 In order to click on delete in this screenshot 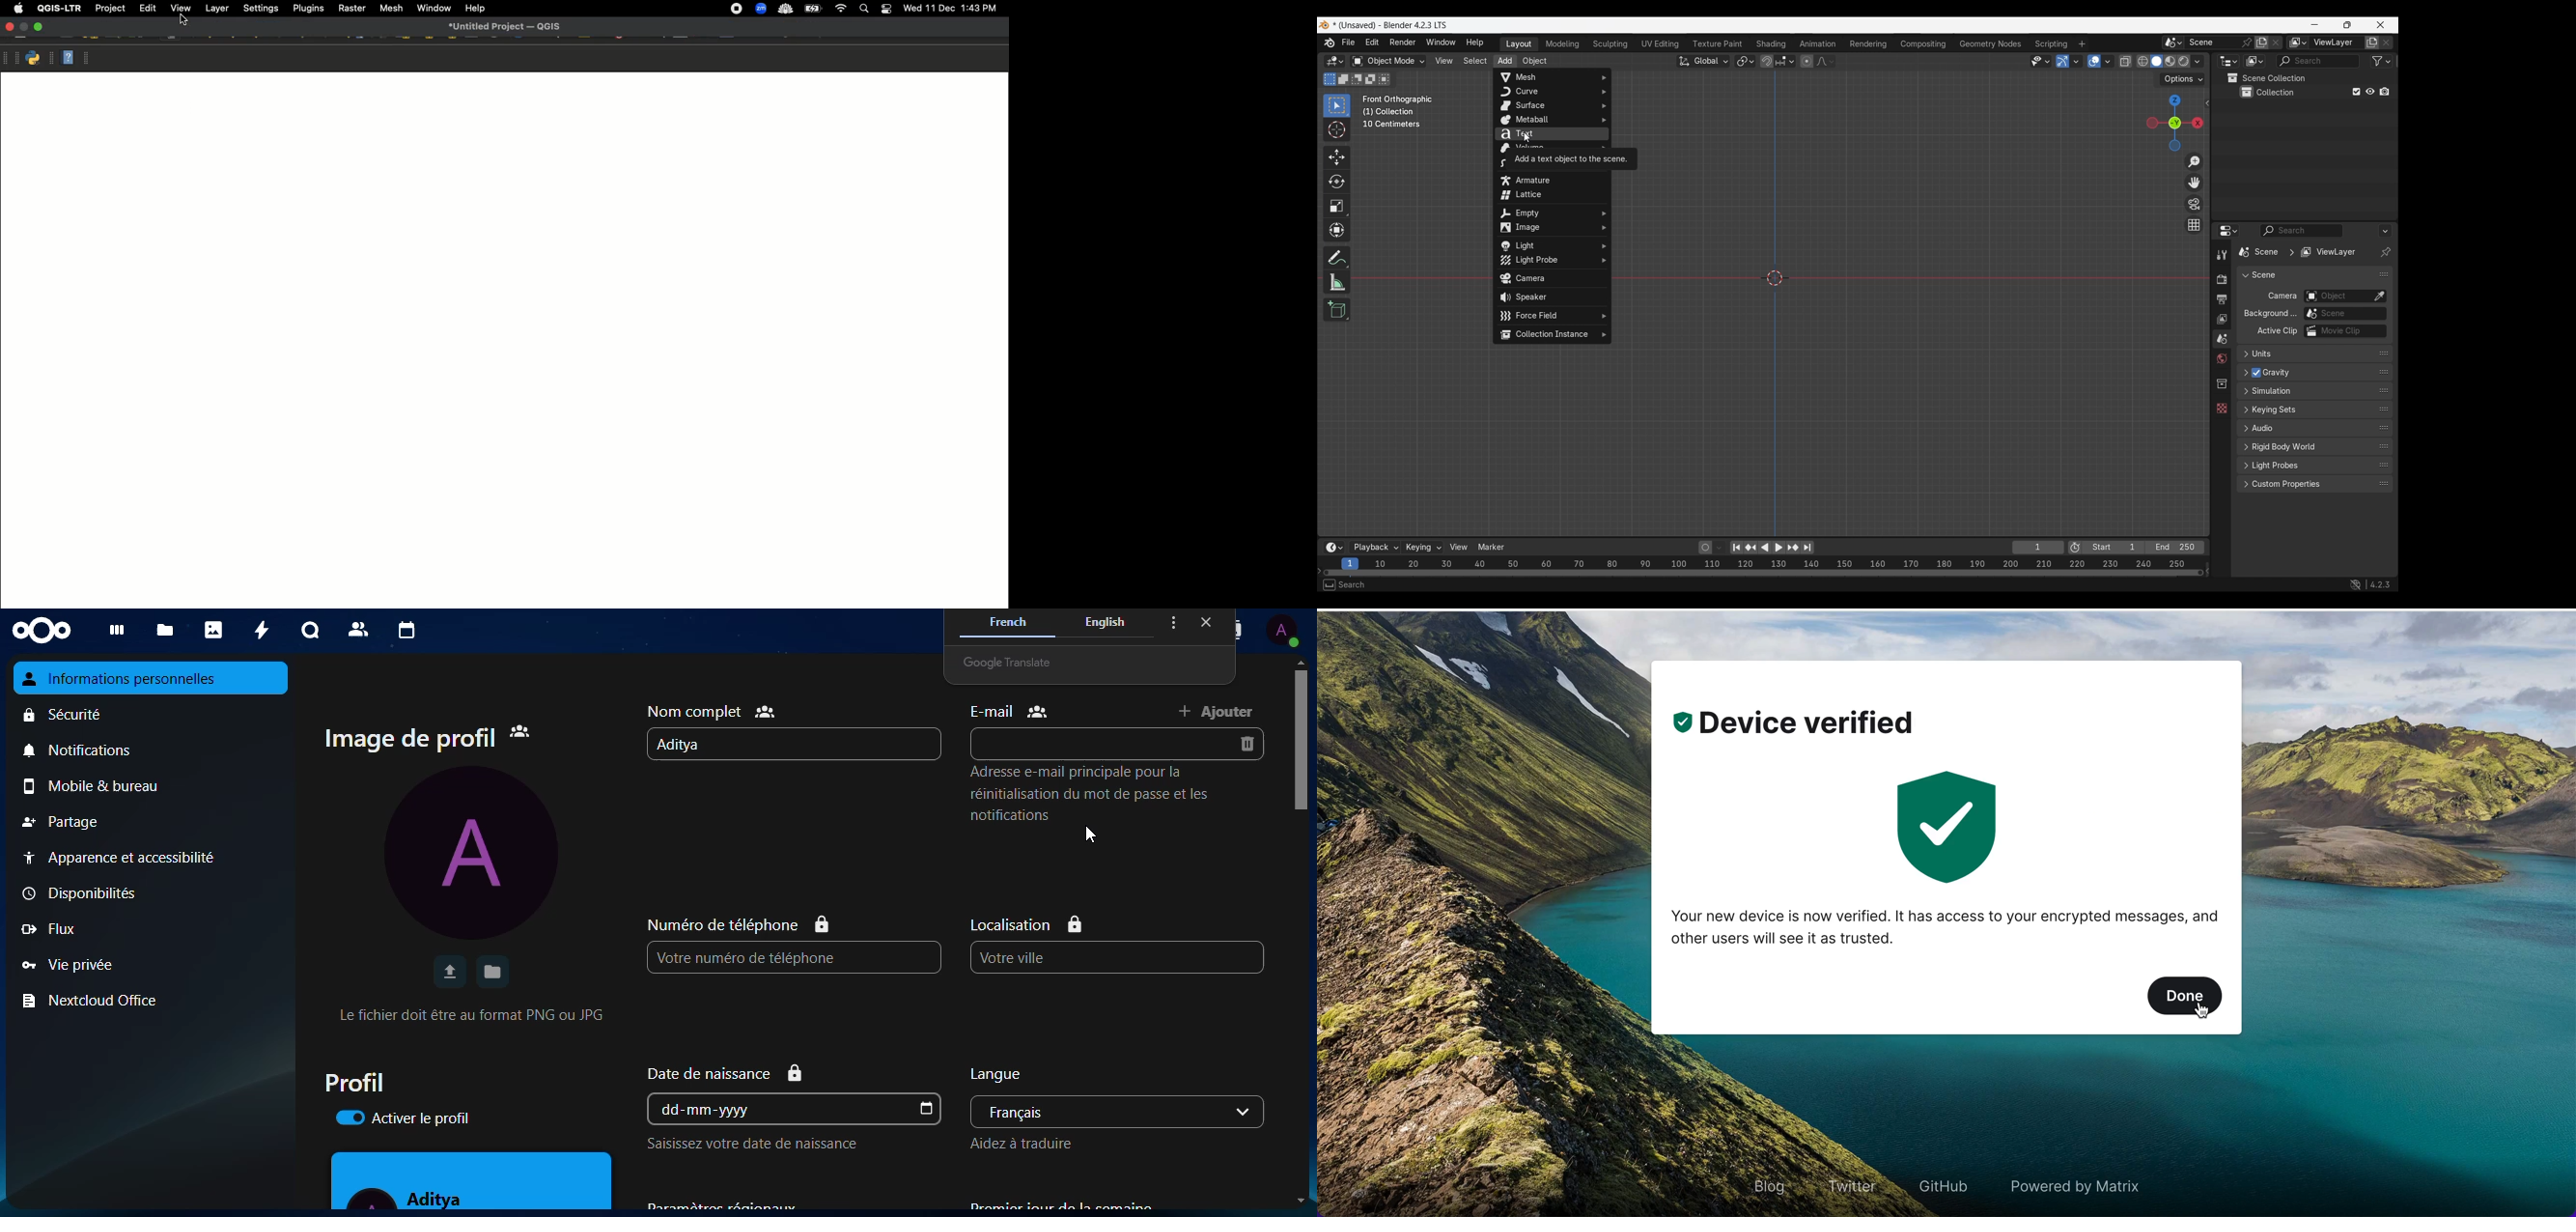, I will do `click(1251, 745)`.